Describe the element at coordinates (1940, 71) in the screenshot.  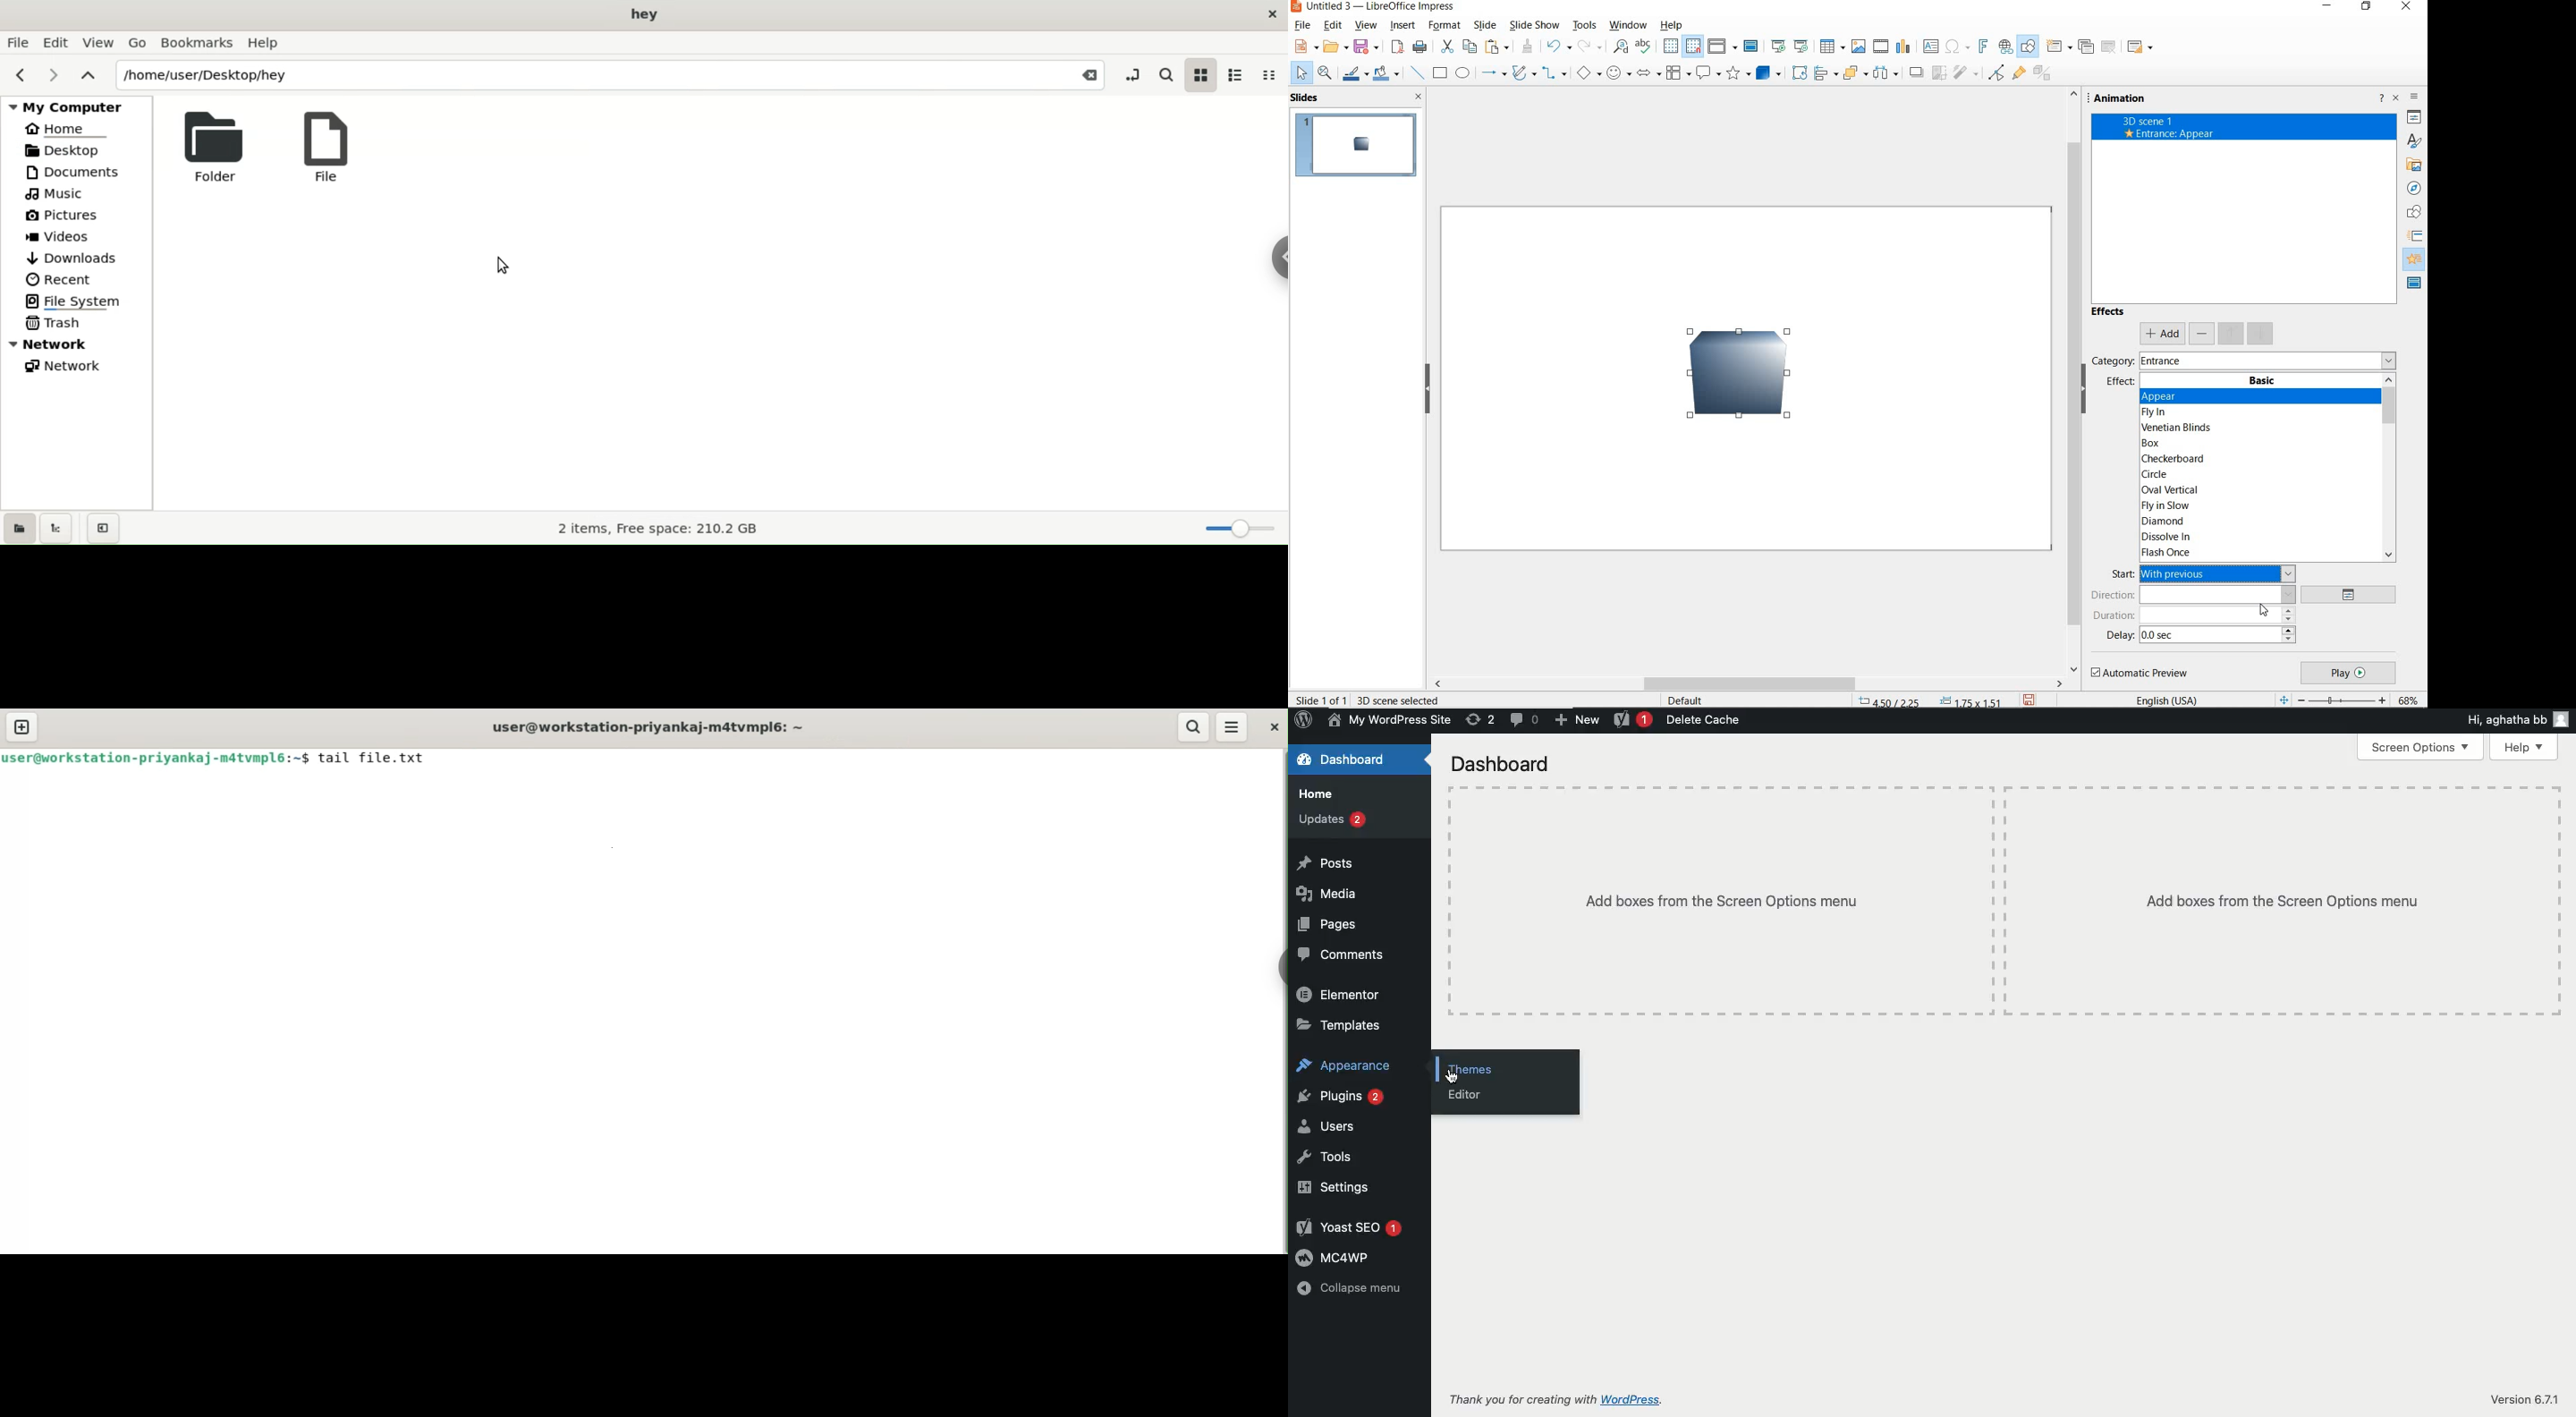
I see `crop image` at that location.